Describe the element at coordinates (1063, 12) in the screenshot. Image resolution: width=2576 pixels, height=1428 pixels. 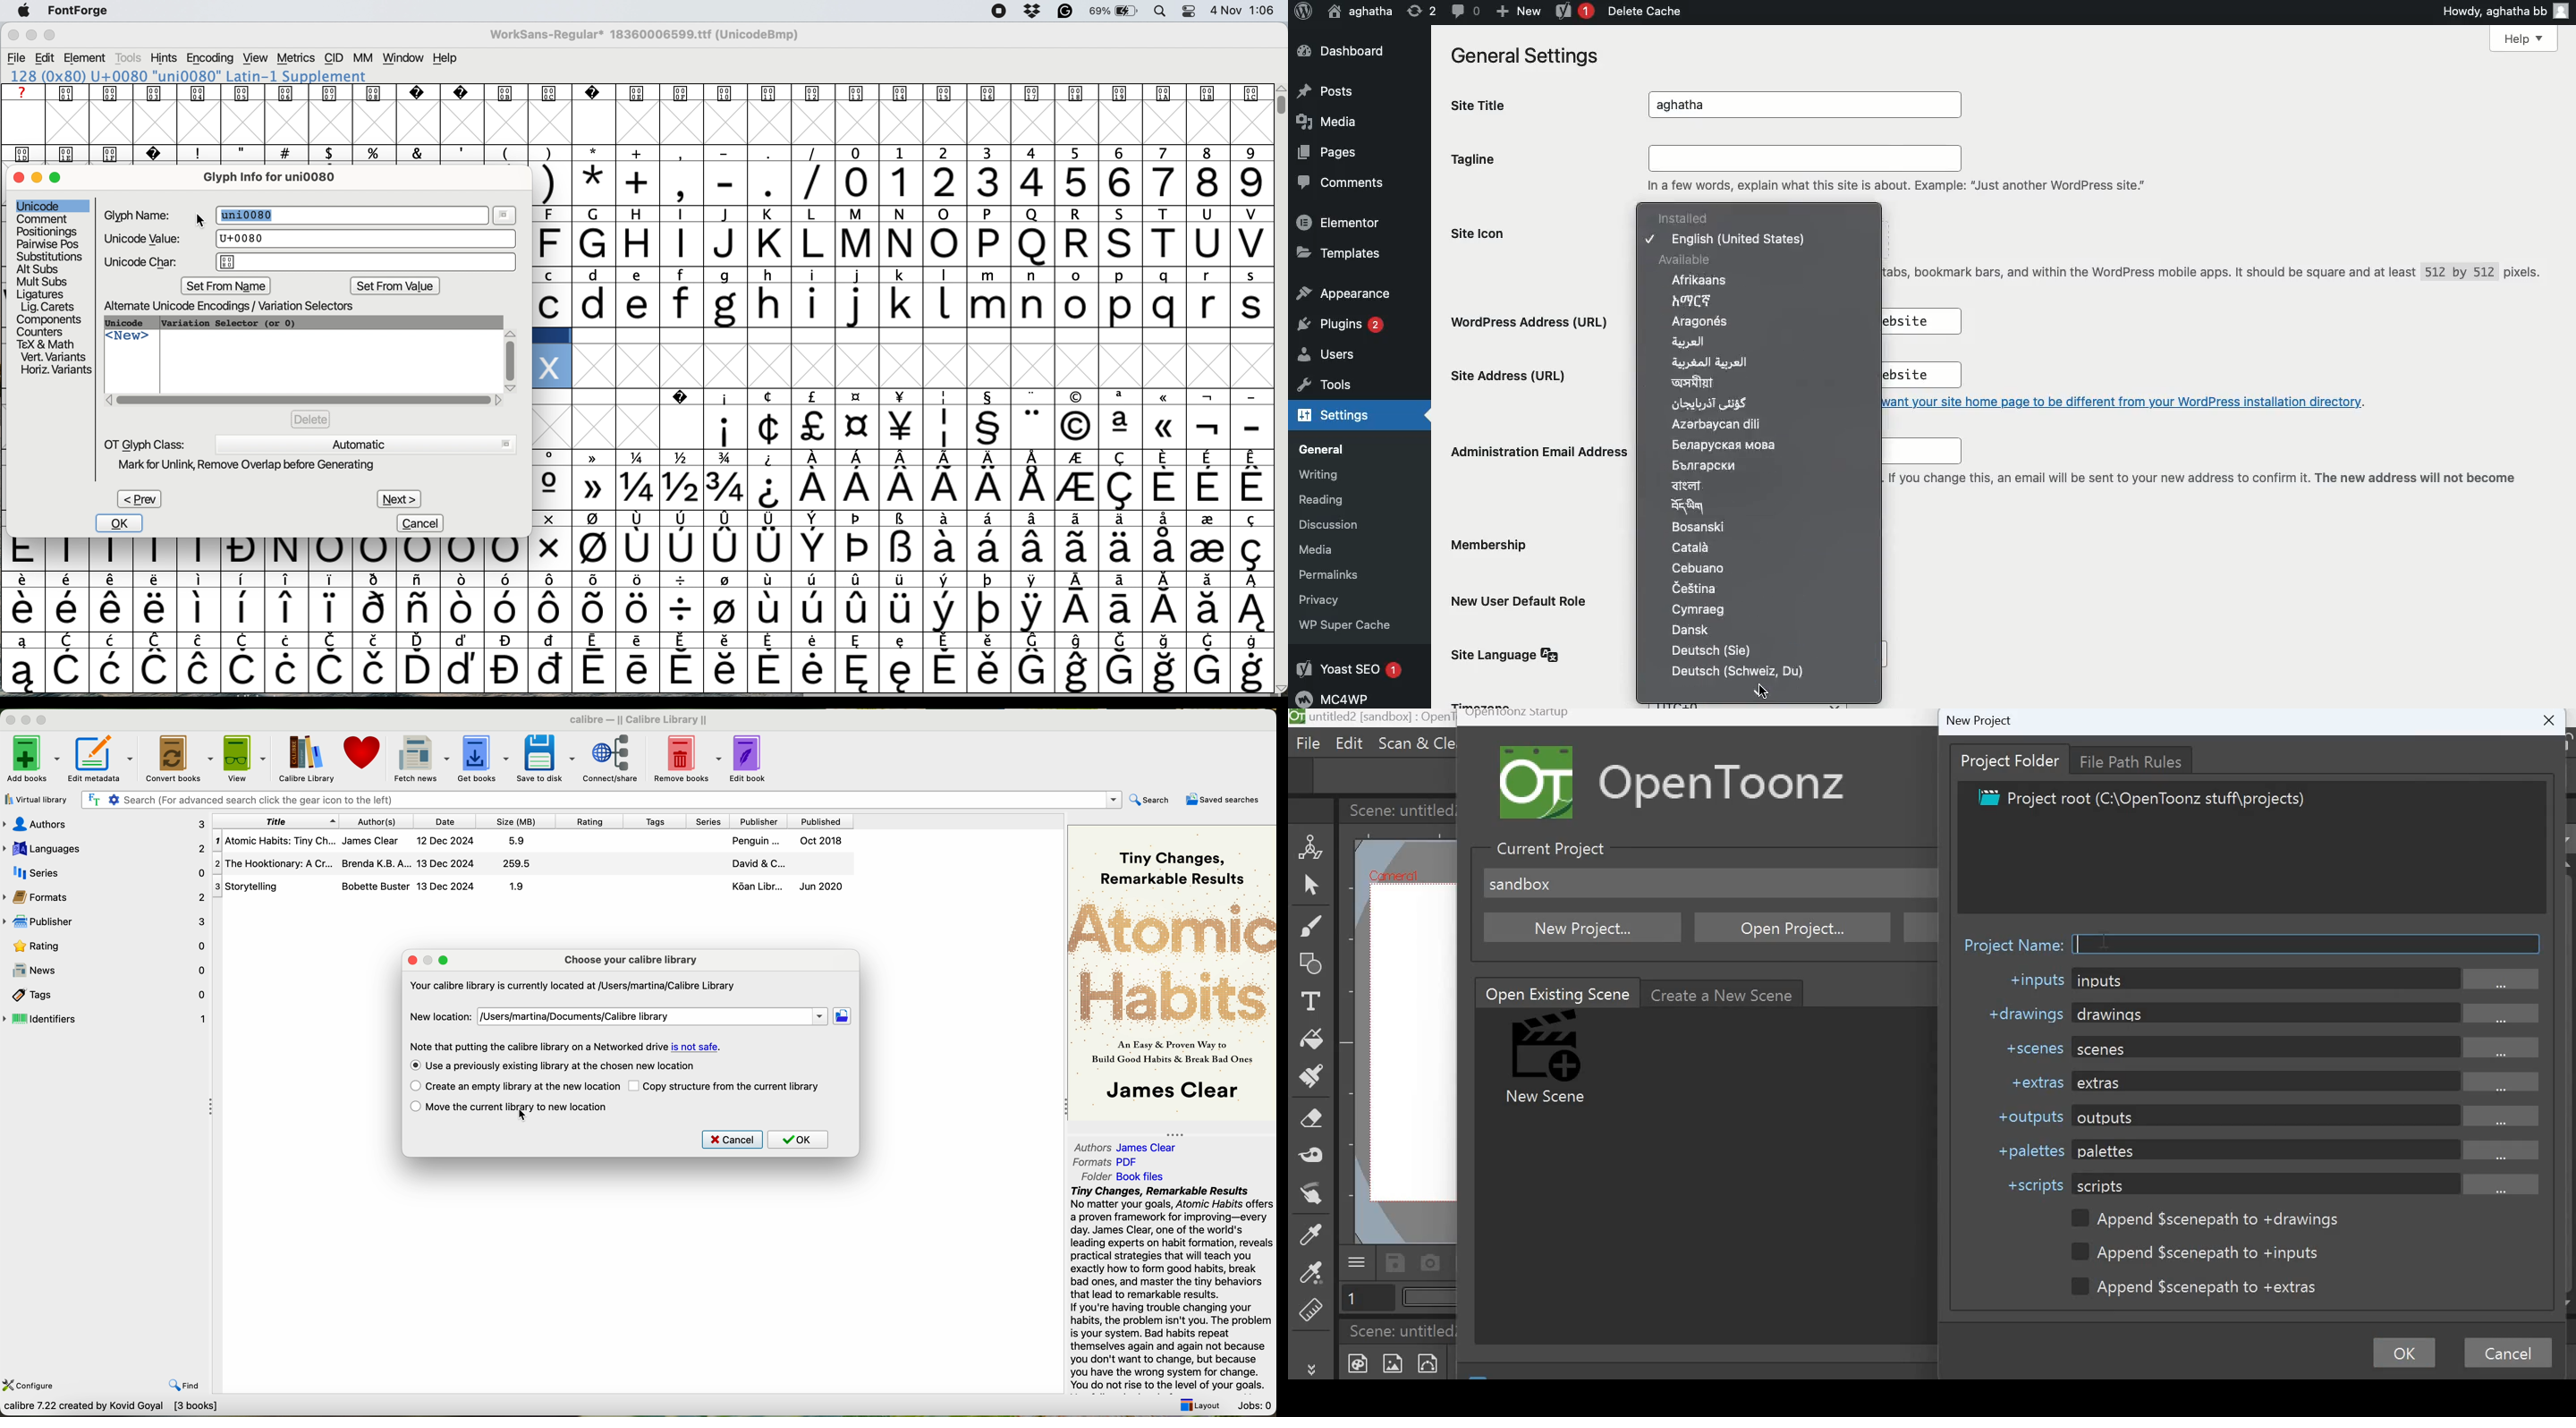
I see `grammarly` at that location.